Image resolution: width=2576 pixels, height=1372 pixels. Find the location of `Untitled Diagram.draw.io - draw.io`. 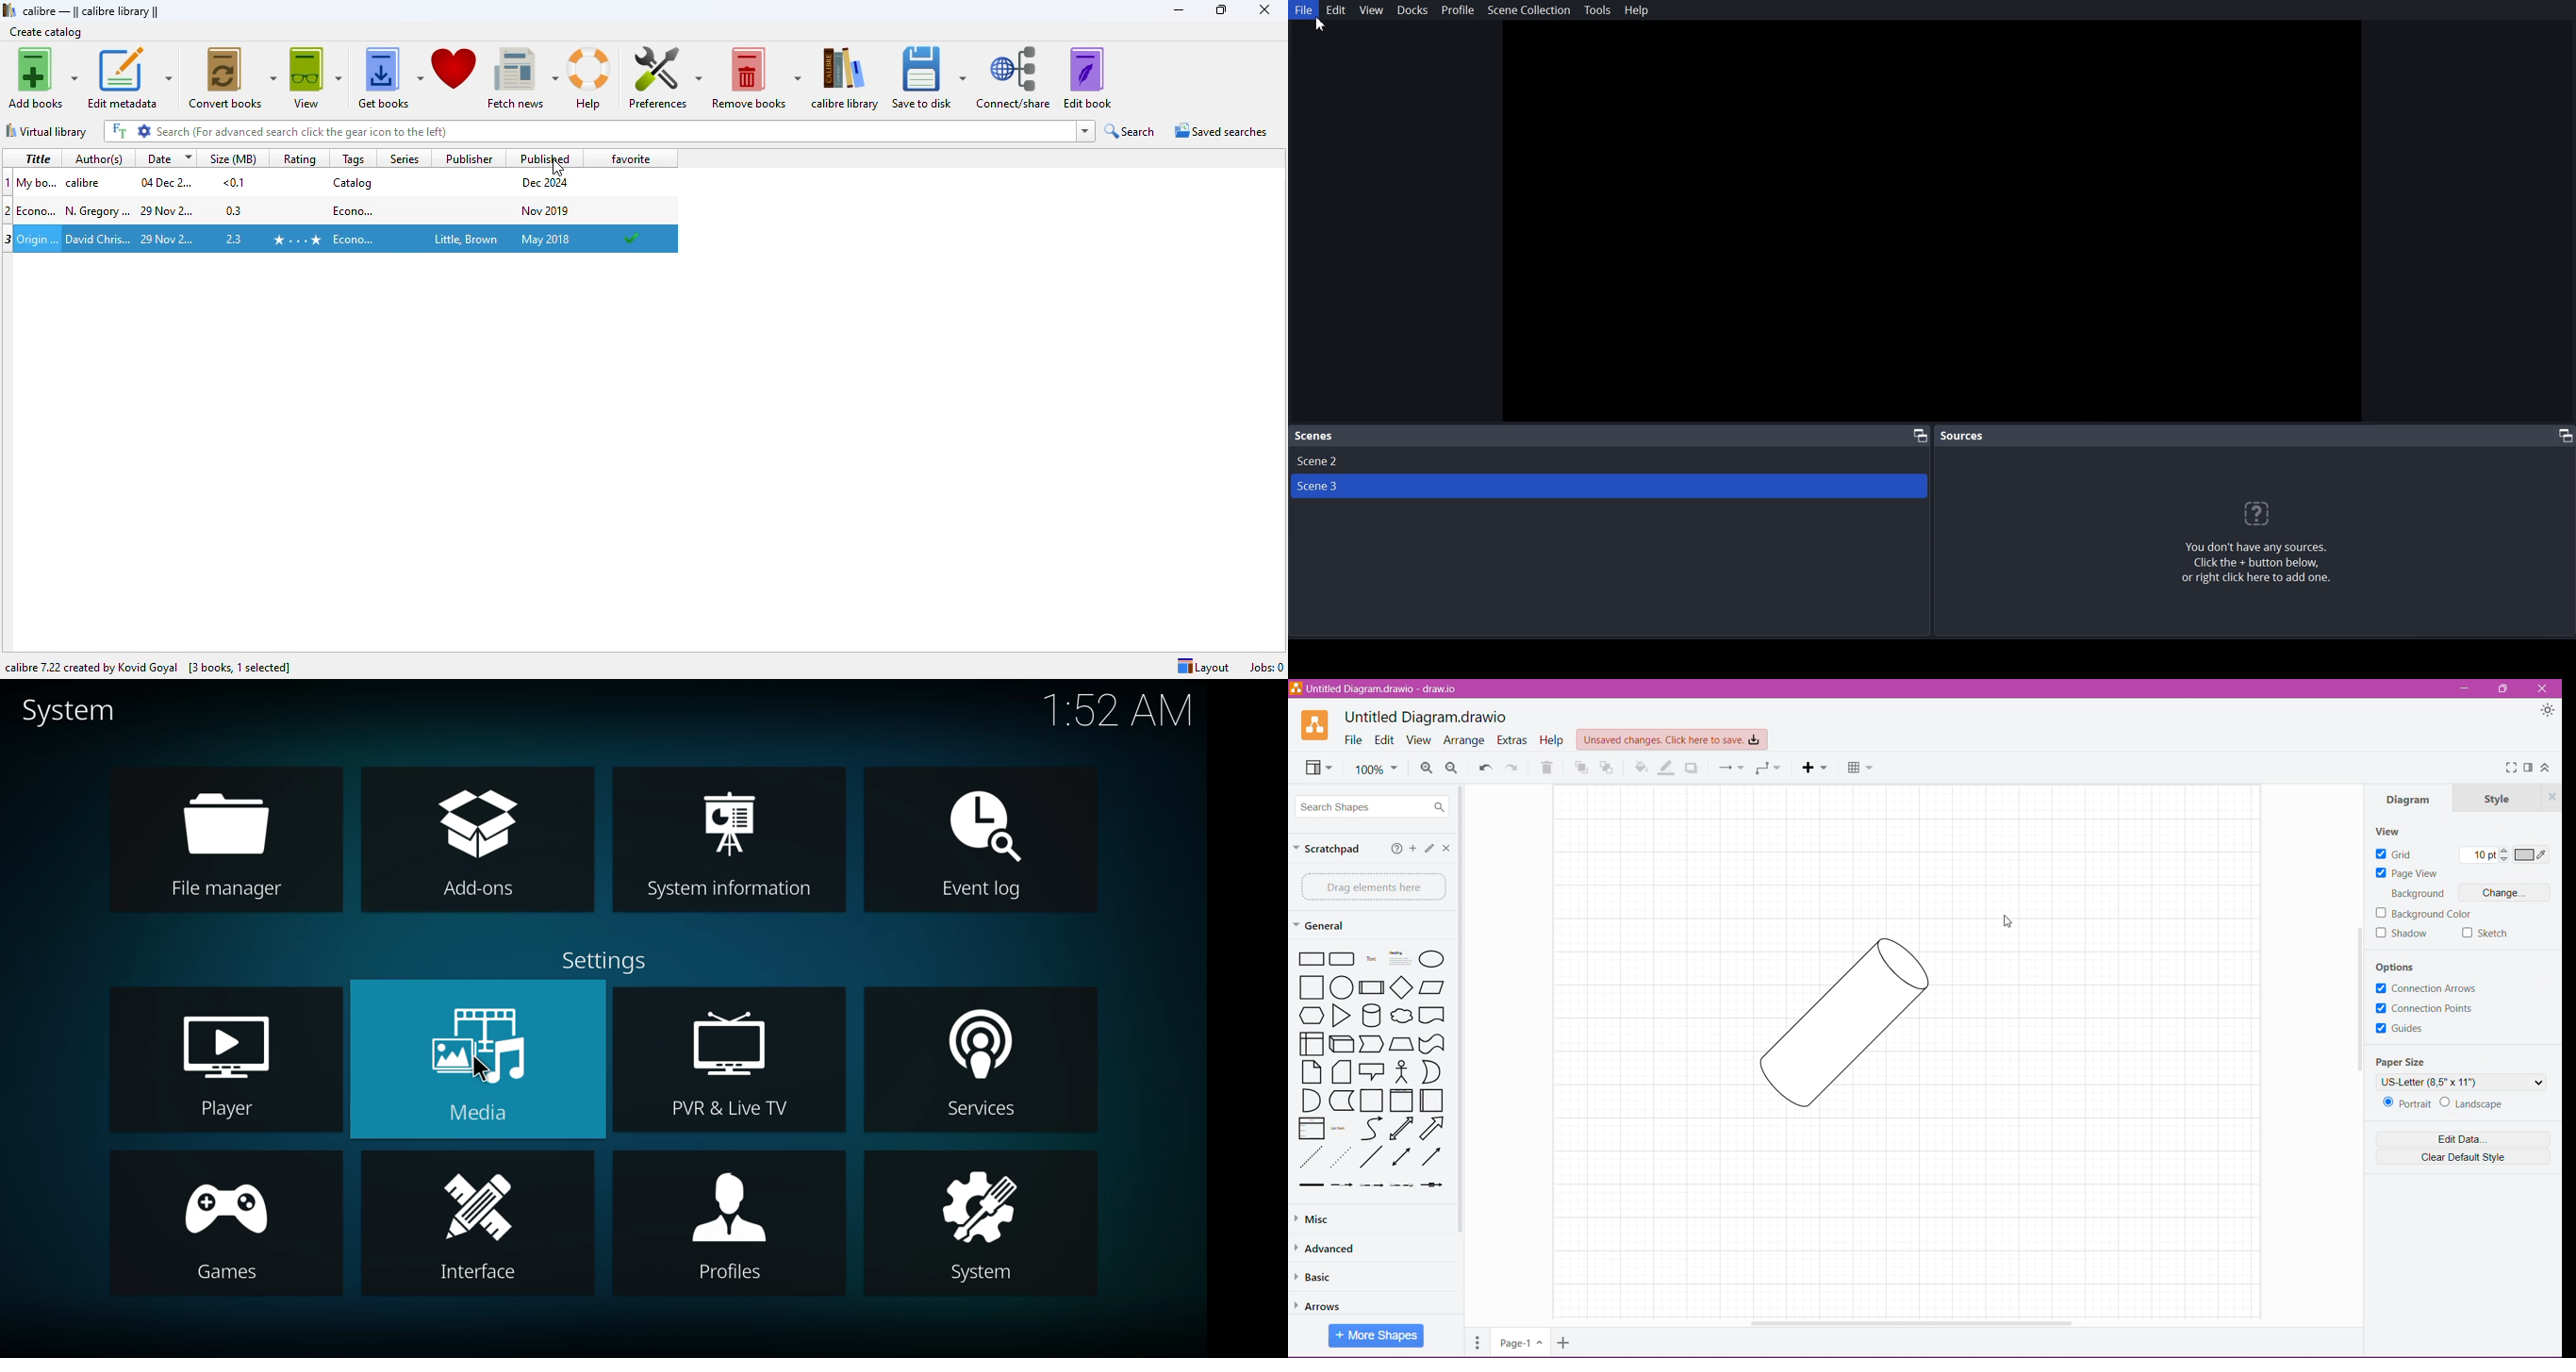

Untitled Diagram.draw.io - draw.io is located at coordinates (1425, 716).